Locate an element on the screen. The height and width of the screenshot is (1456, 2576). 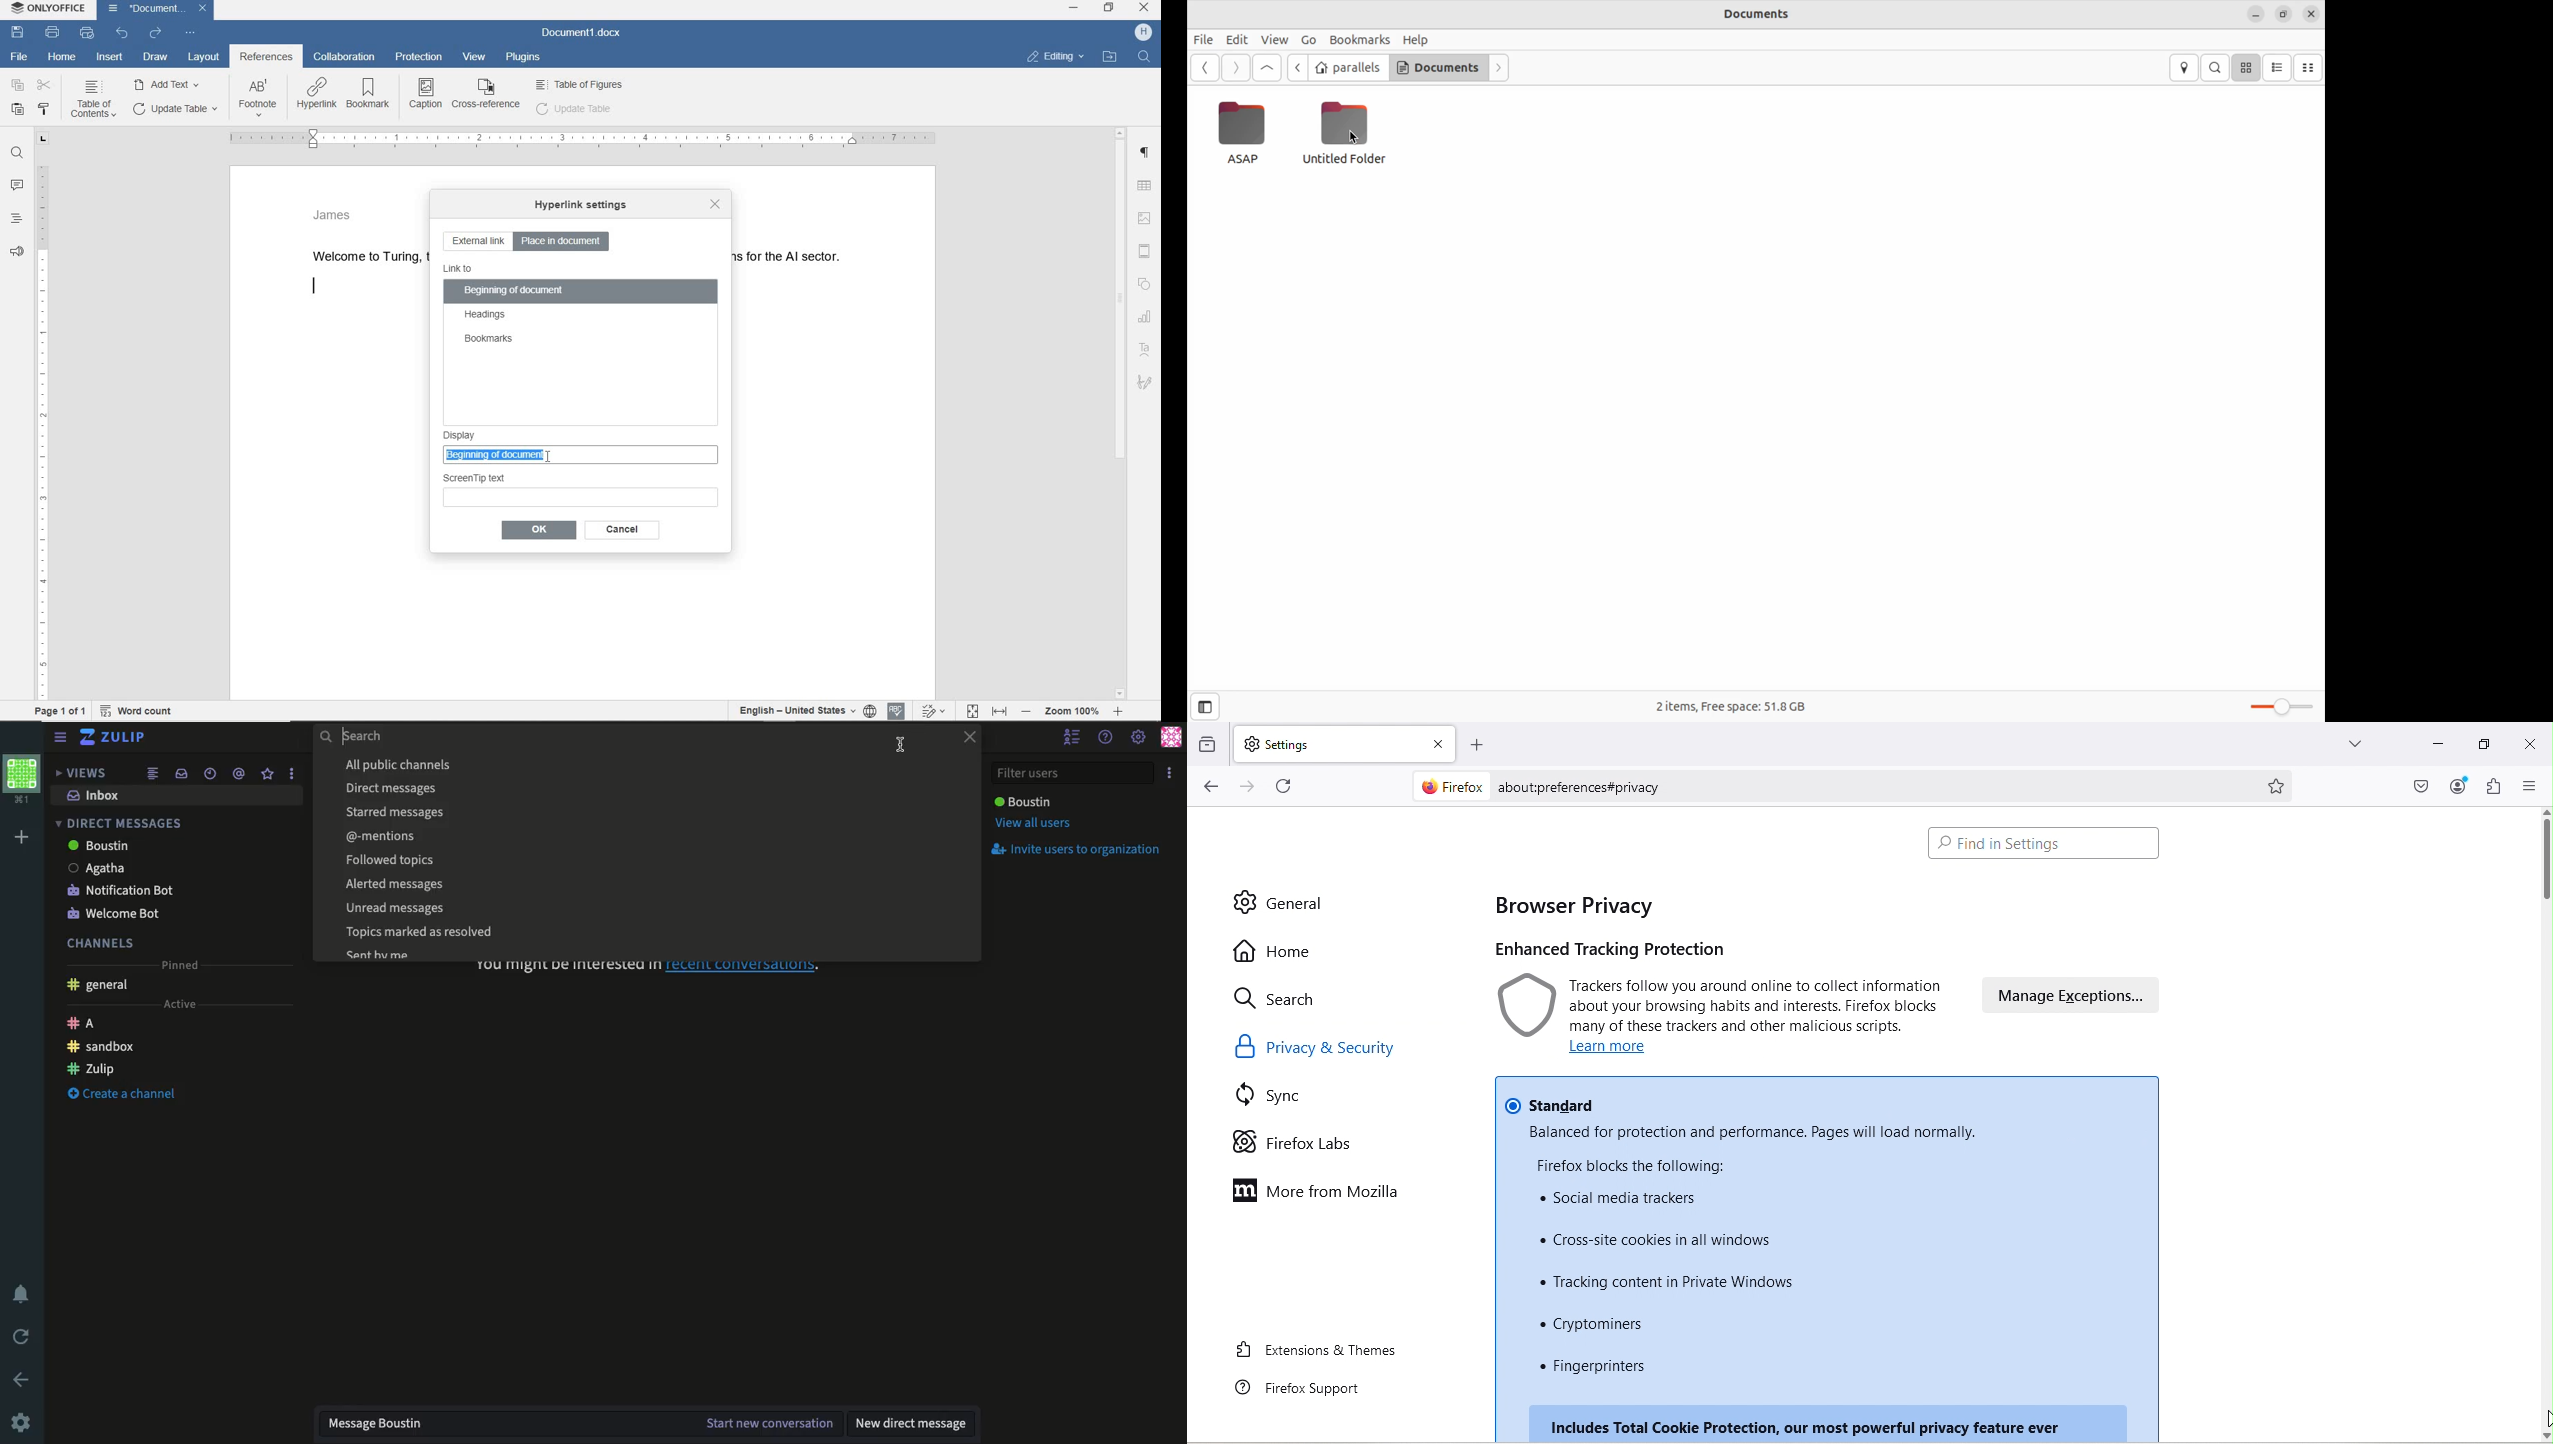
quick print is located at coordinates (86, 33).